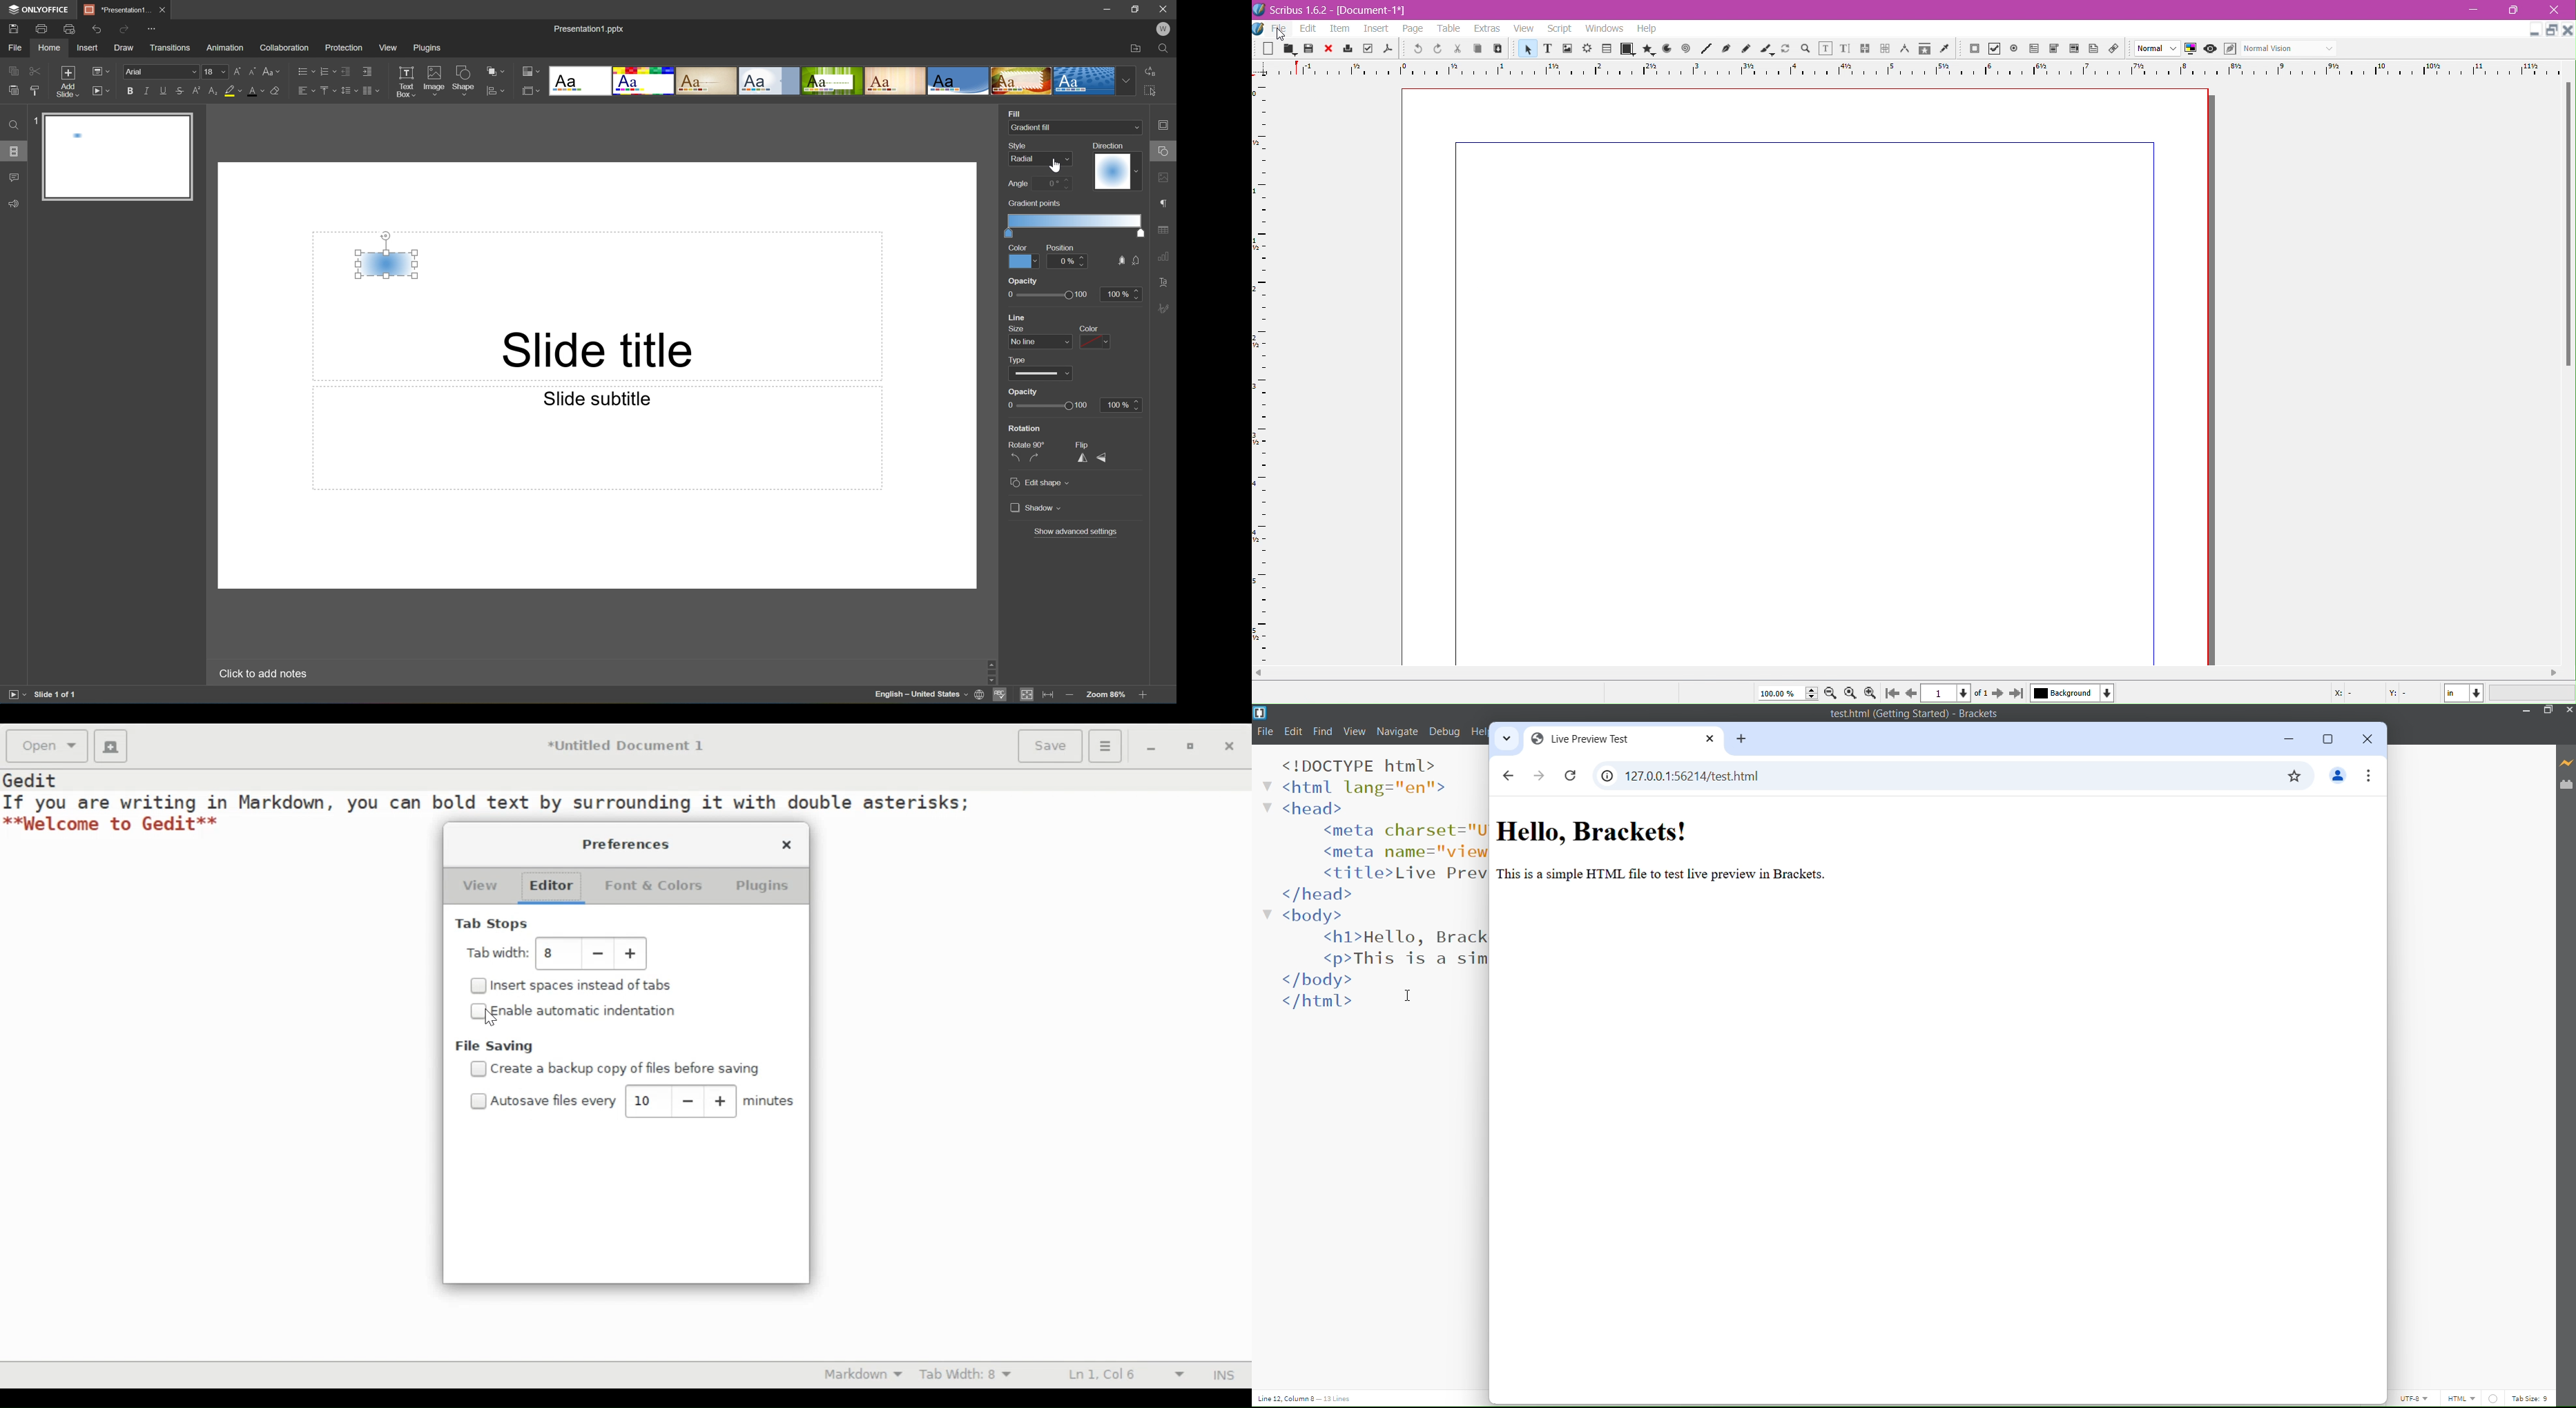 This screenshot has width=2576, height=1428. I want to click on Search Tabs, so click(1506, 740).